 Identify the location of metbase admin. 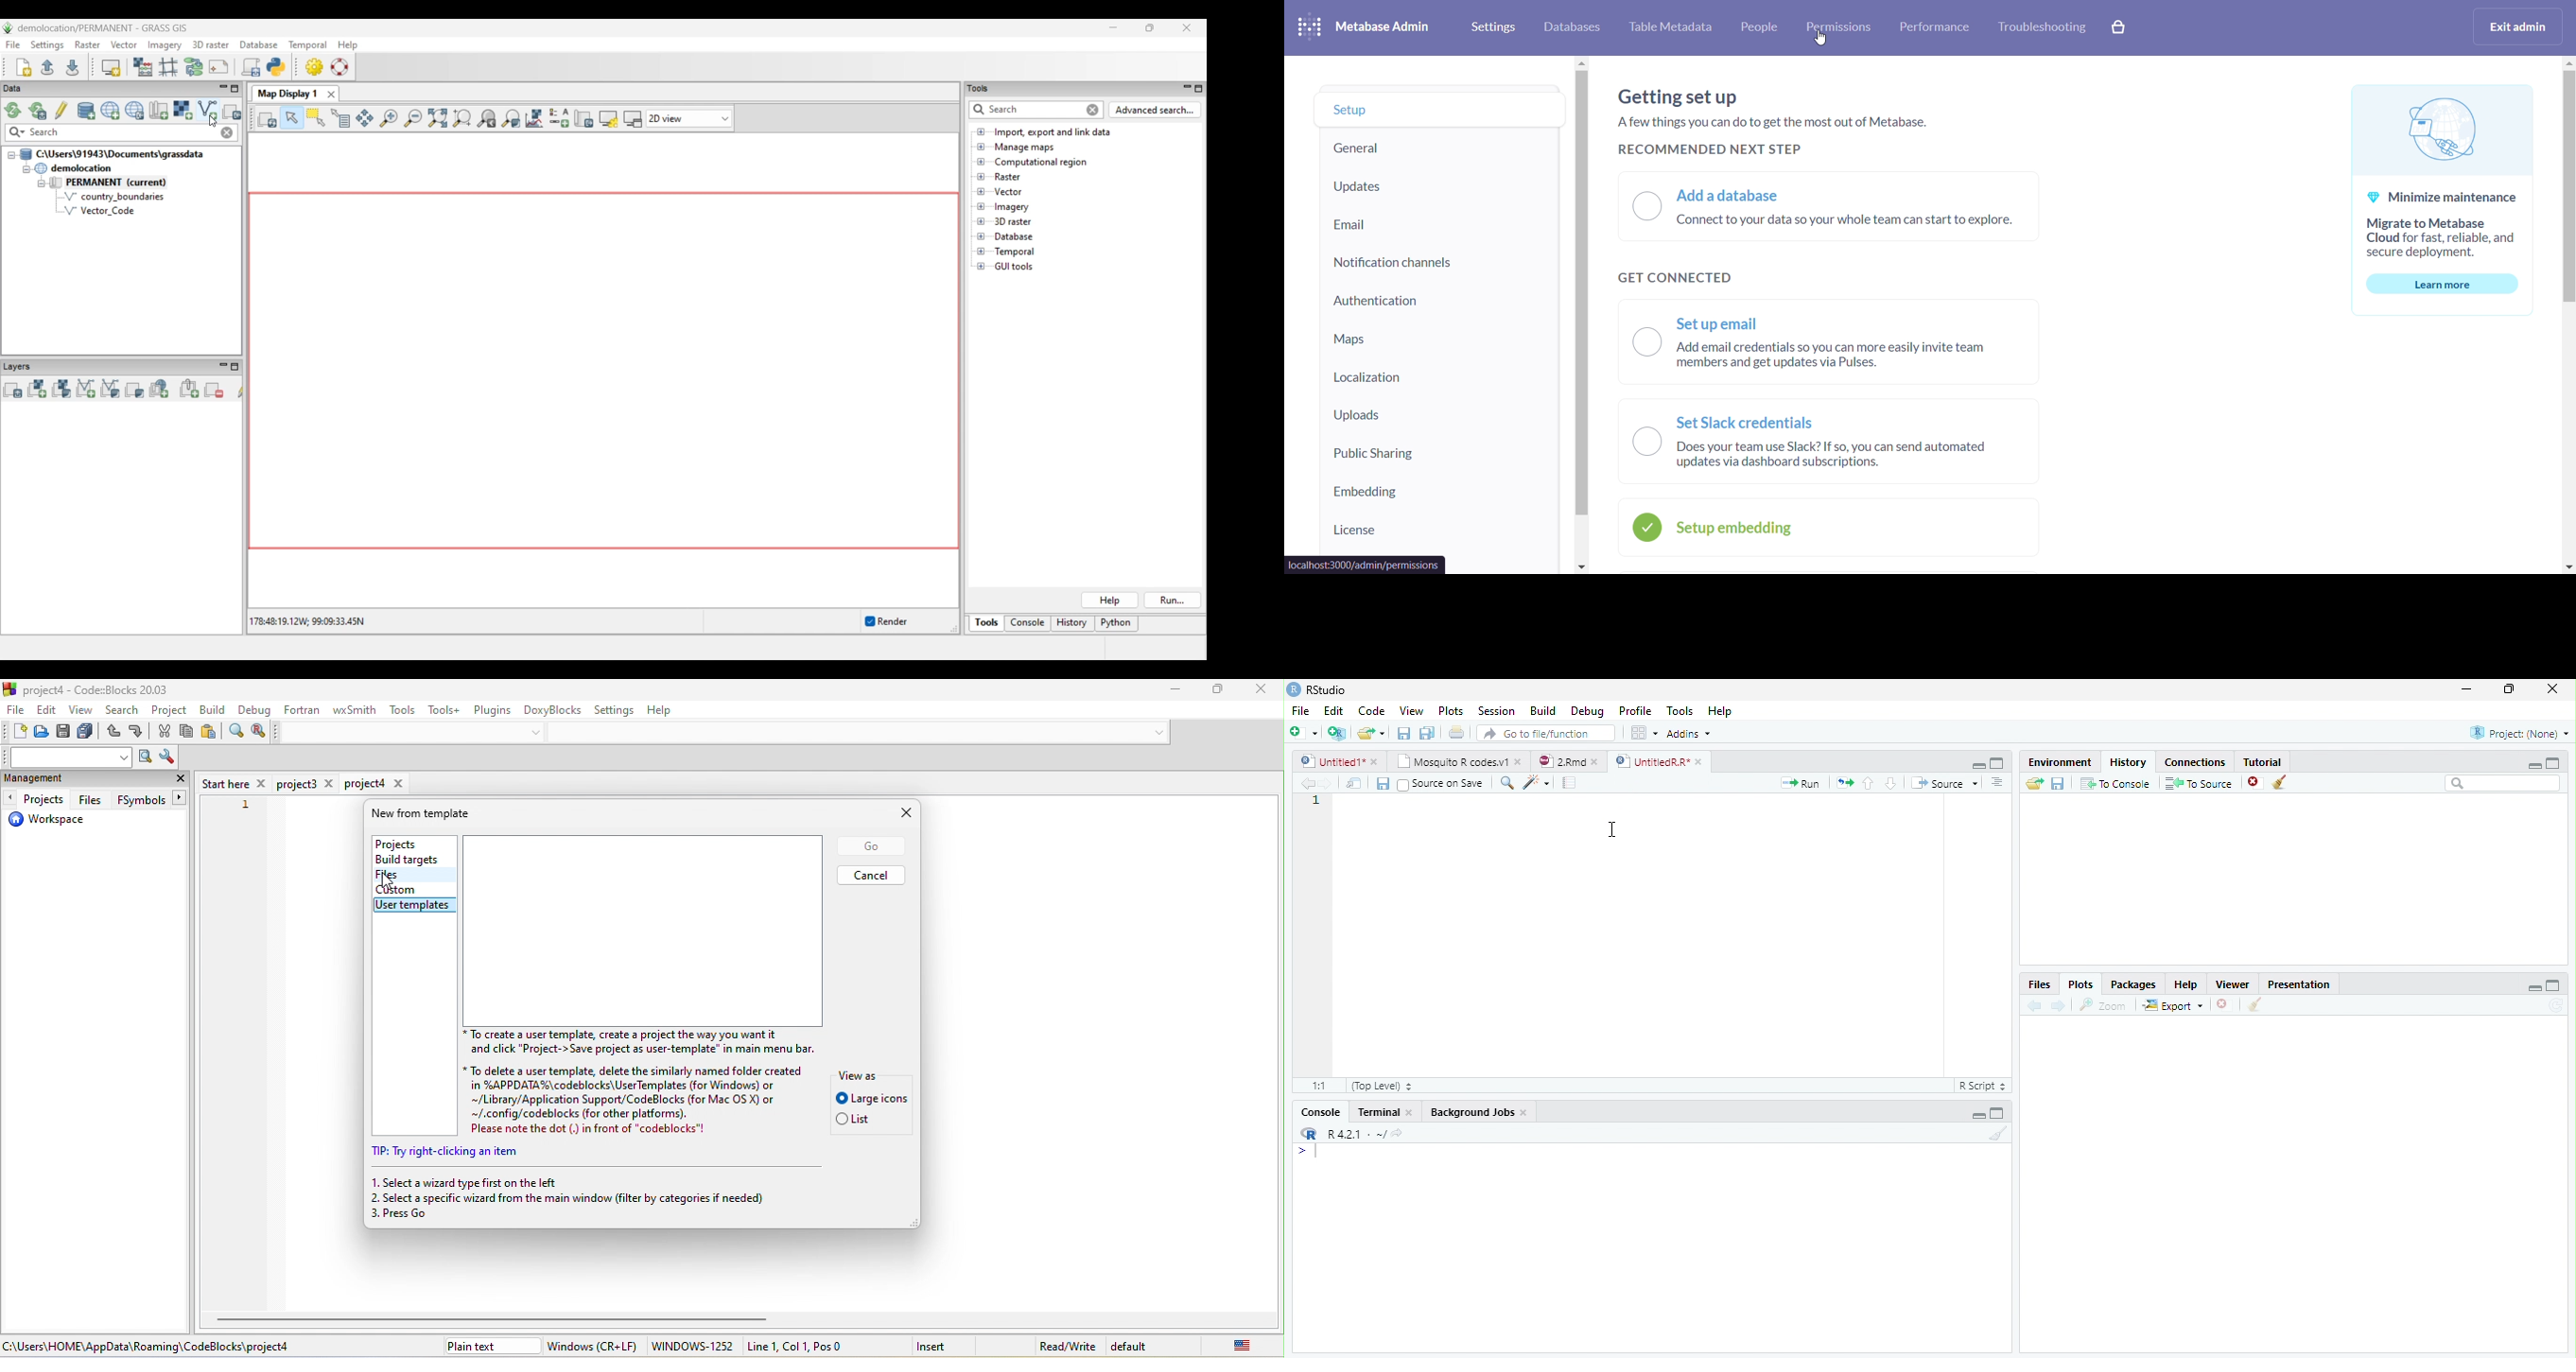
(1384, 28).